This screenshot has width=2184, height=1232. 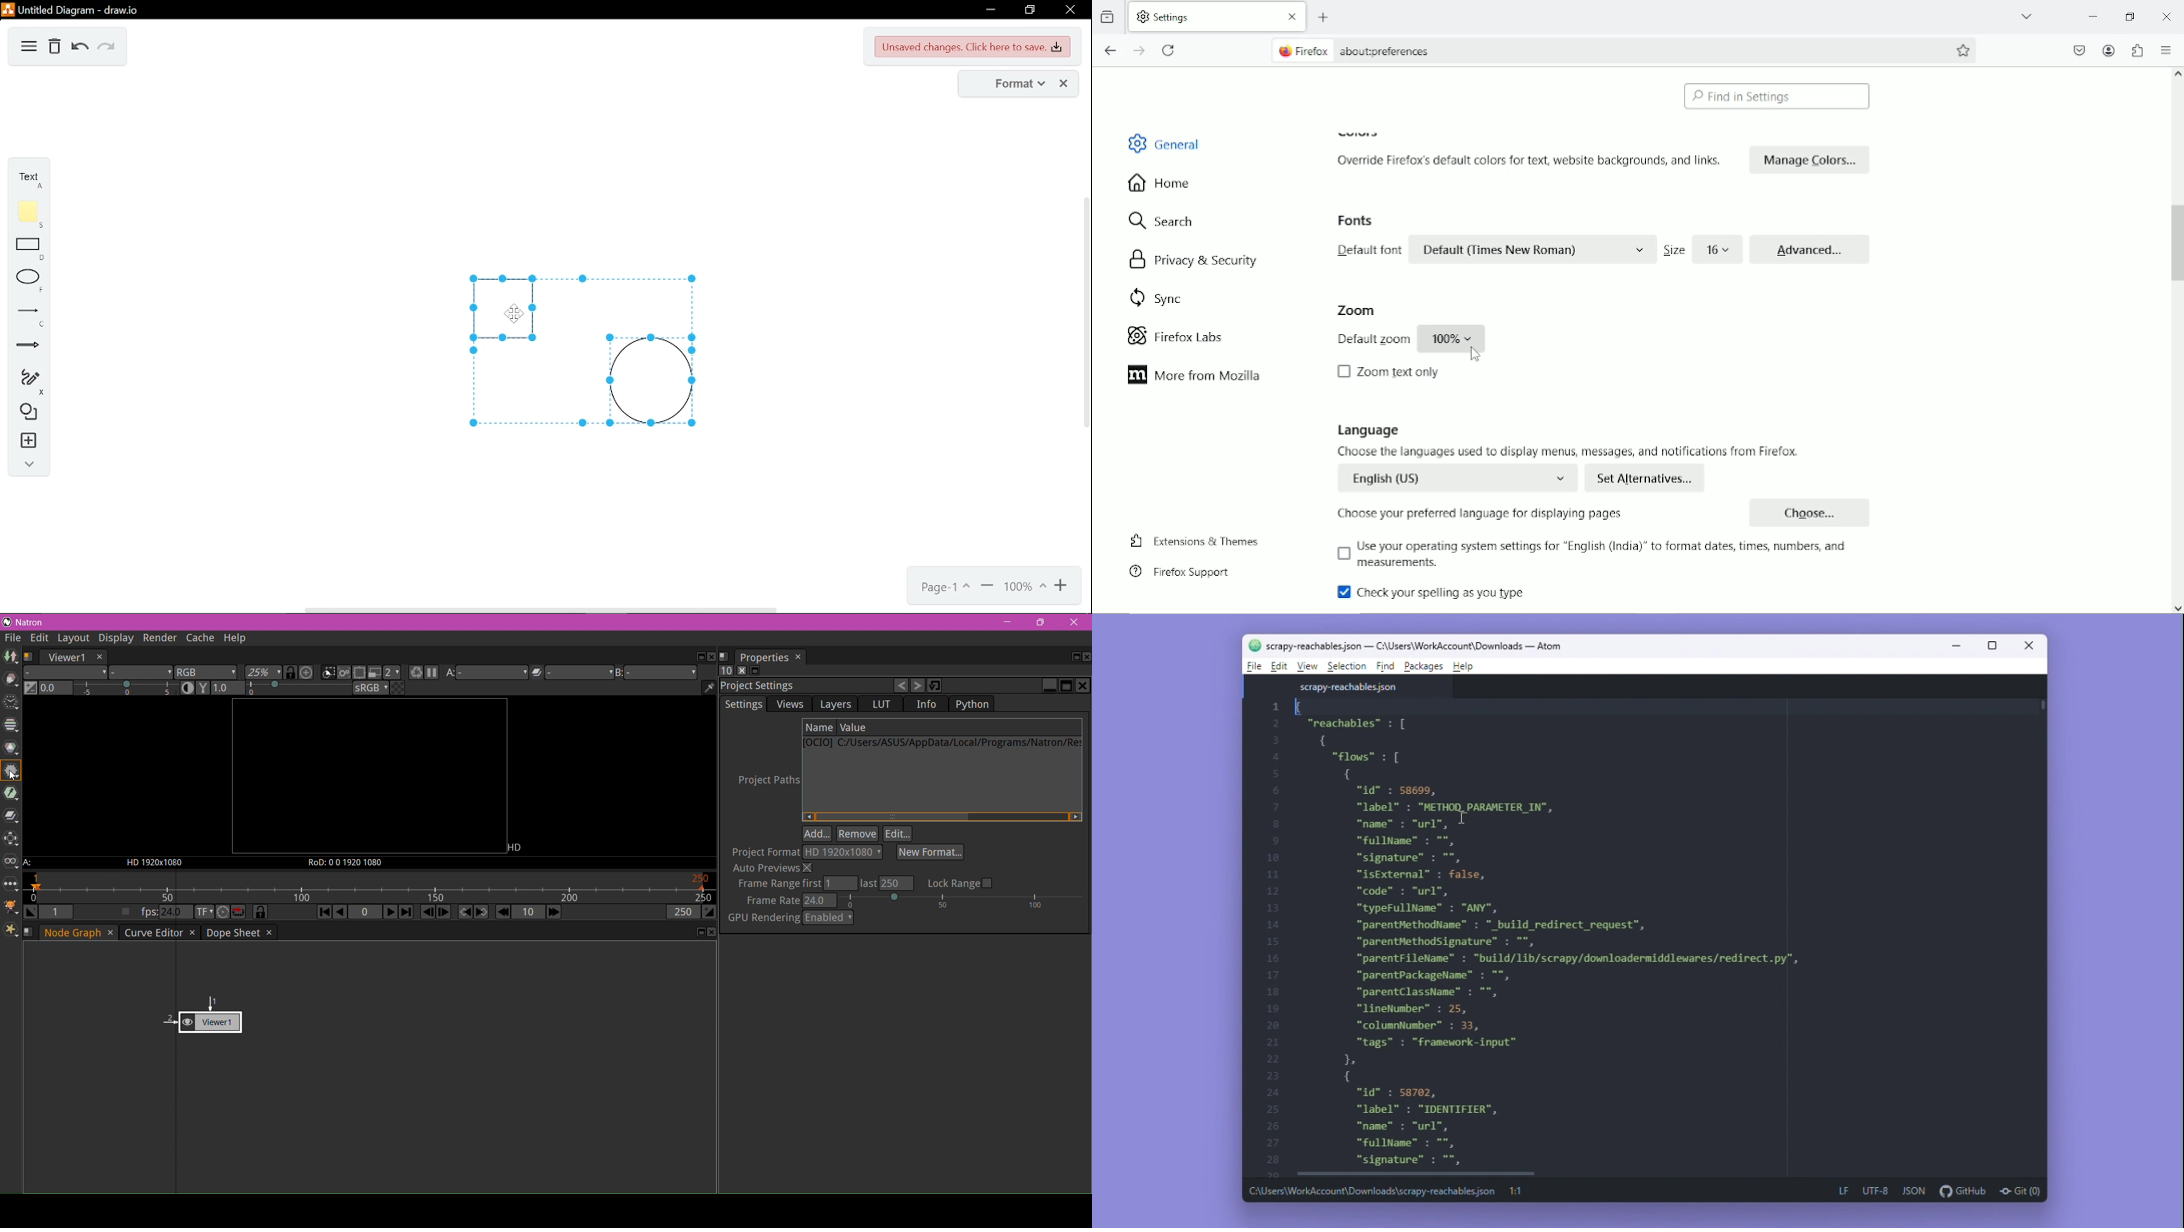 I want to click on Close pane, so click(x=1083, y=686).